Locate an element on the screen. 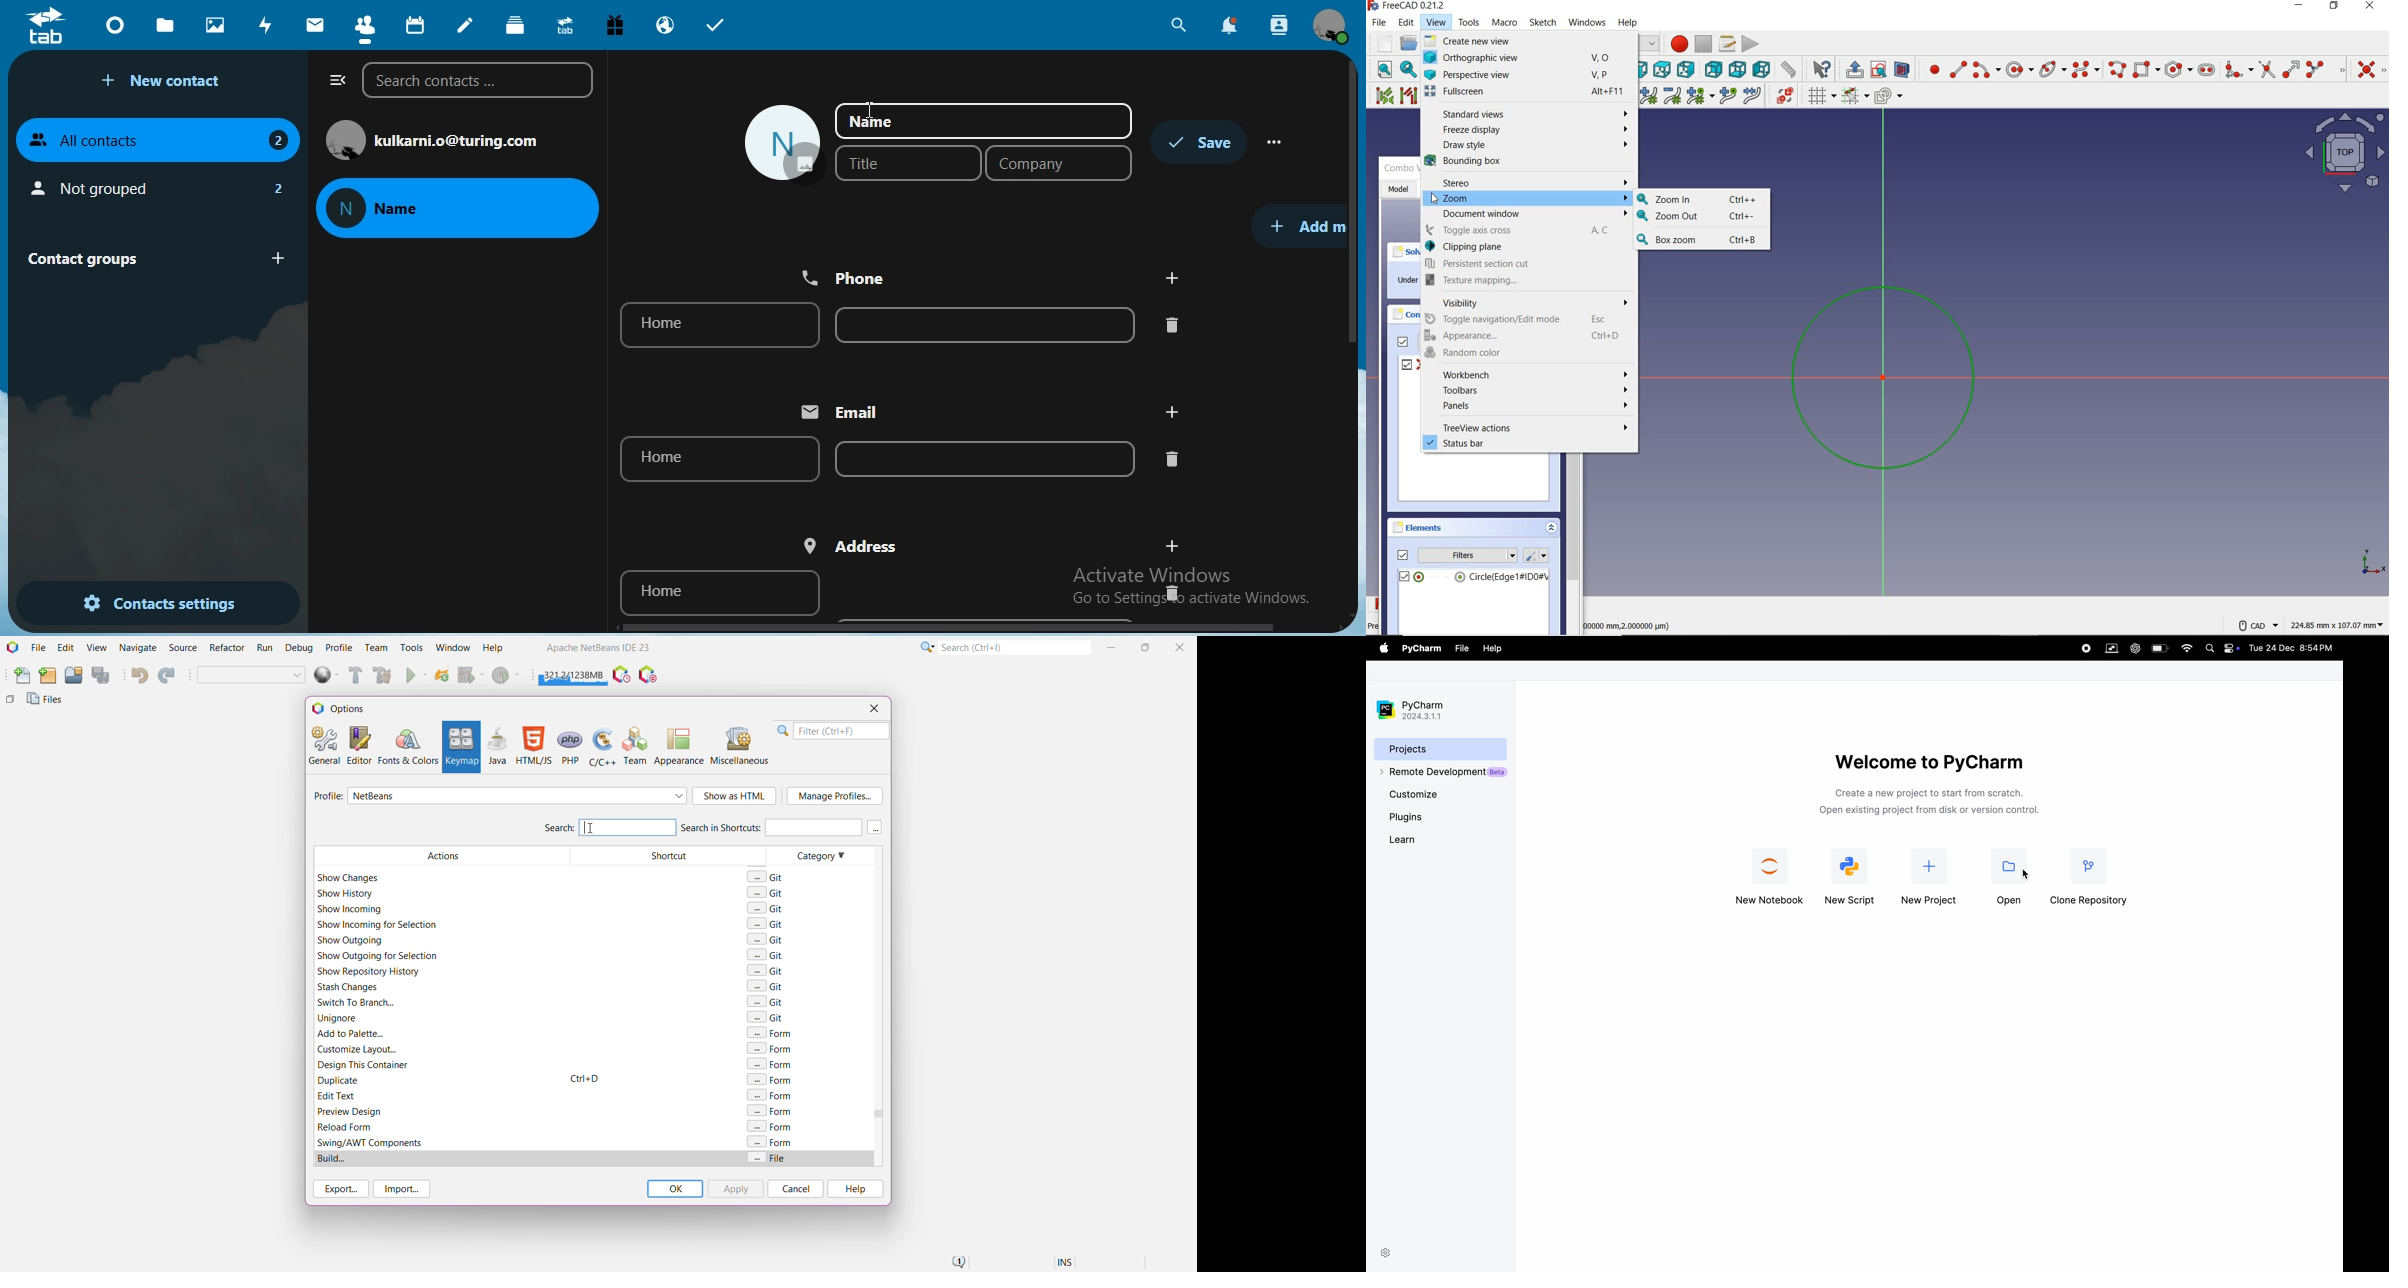 The height and width of the screenshot is (1288, 2408). contact groups is located at coordinates (151, 257).